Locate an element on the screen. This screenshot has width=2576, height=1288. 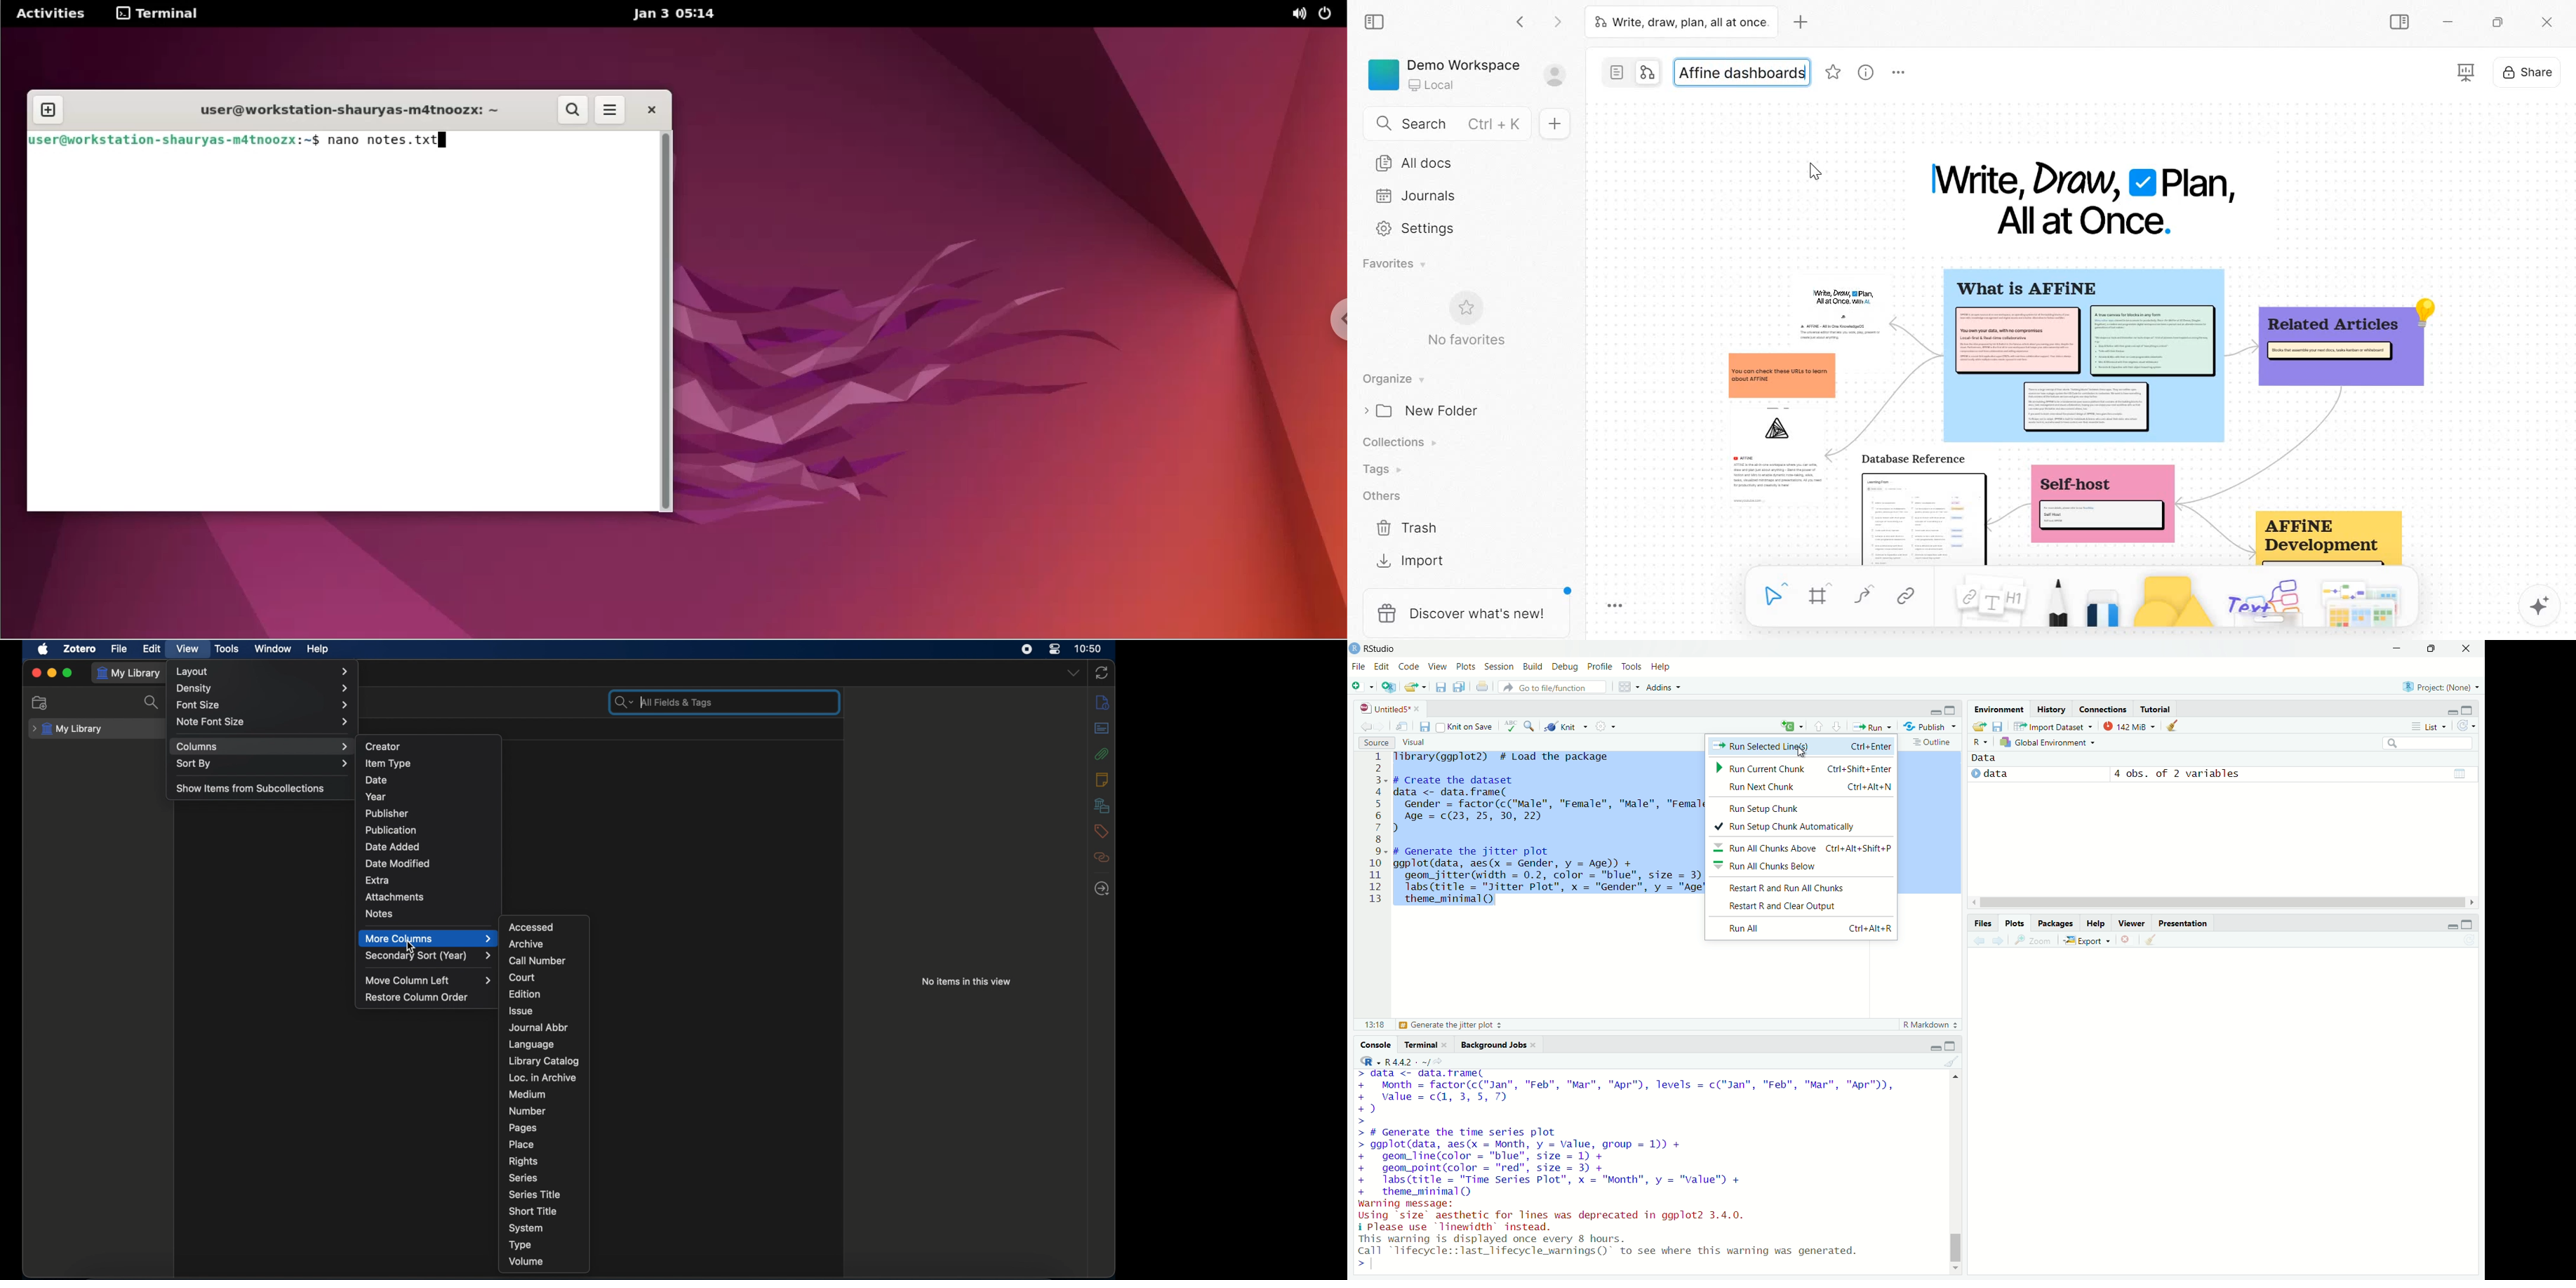
Run Next Chunk is located at coordinates (1808, 787).